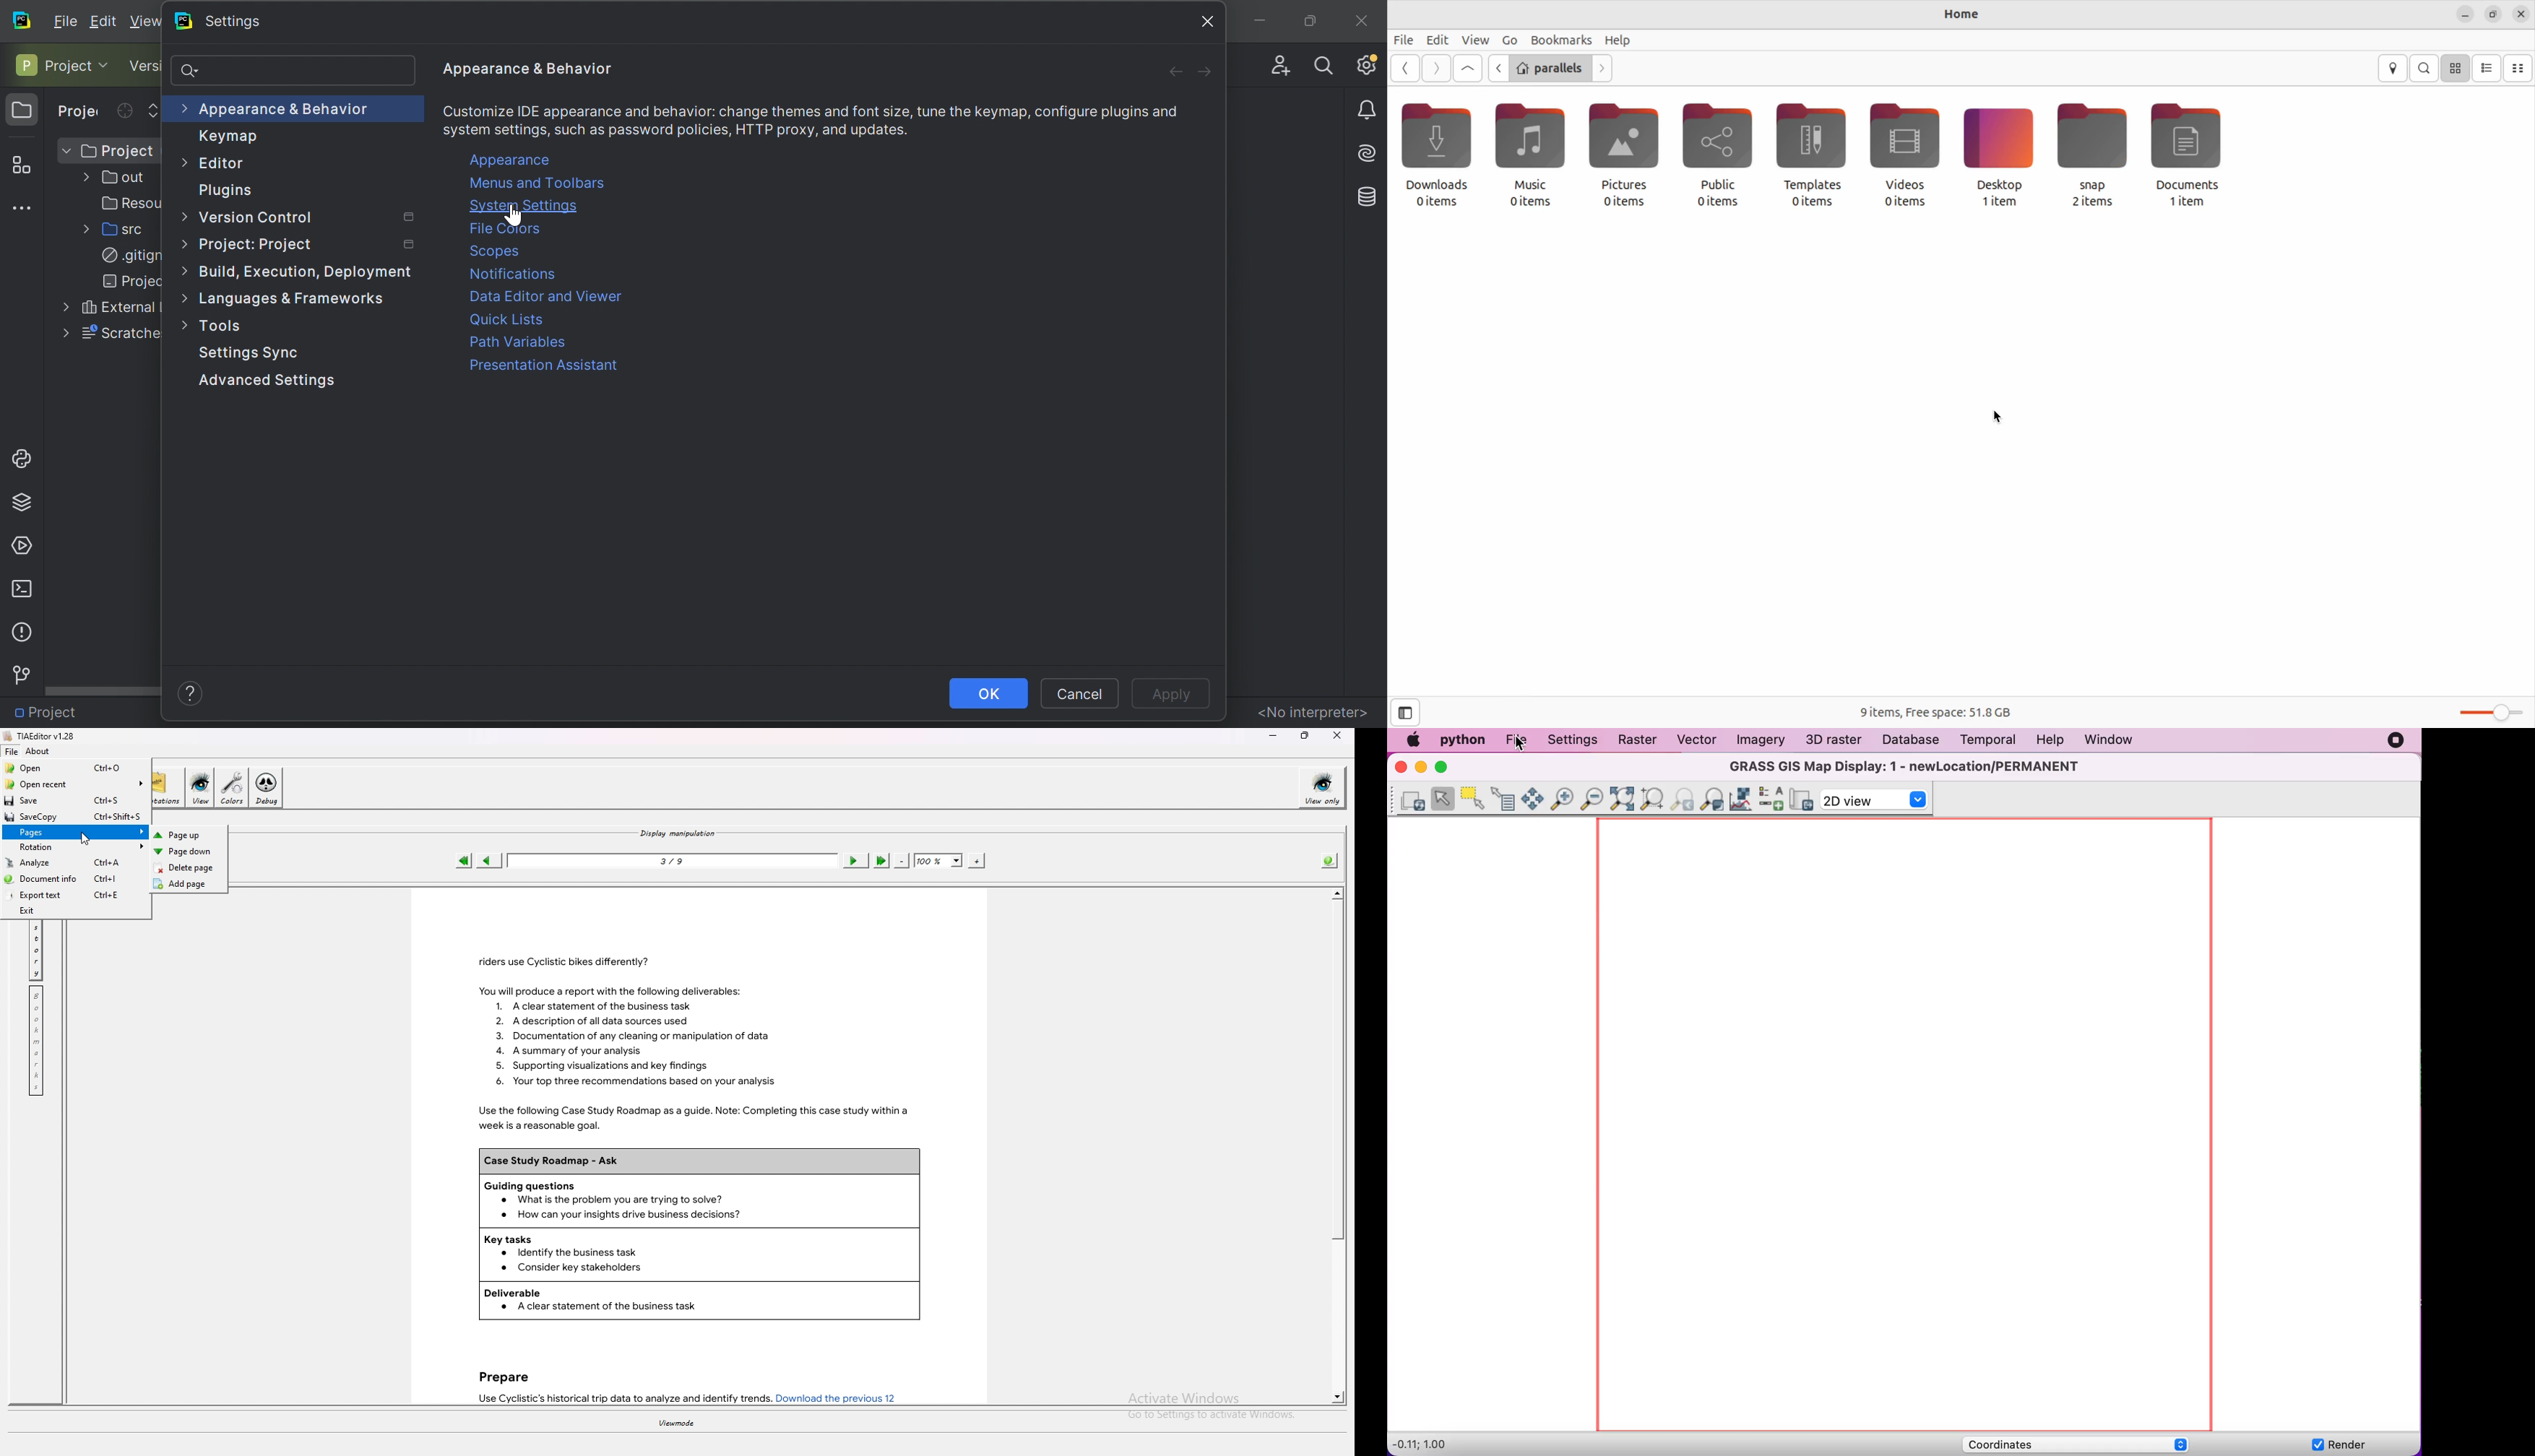 The height and width of the screenshot is (1456, 2548). I want to click on Presentation assistant, so click(542, 365).